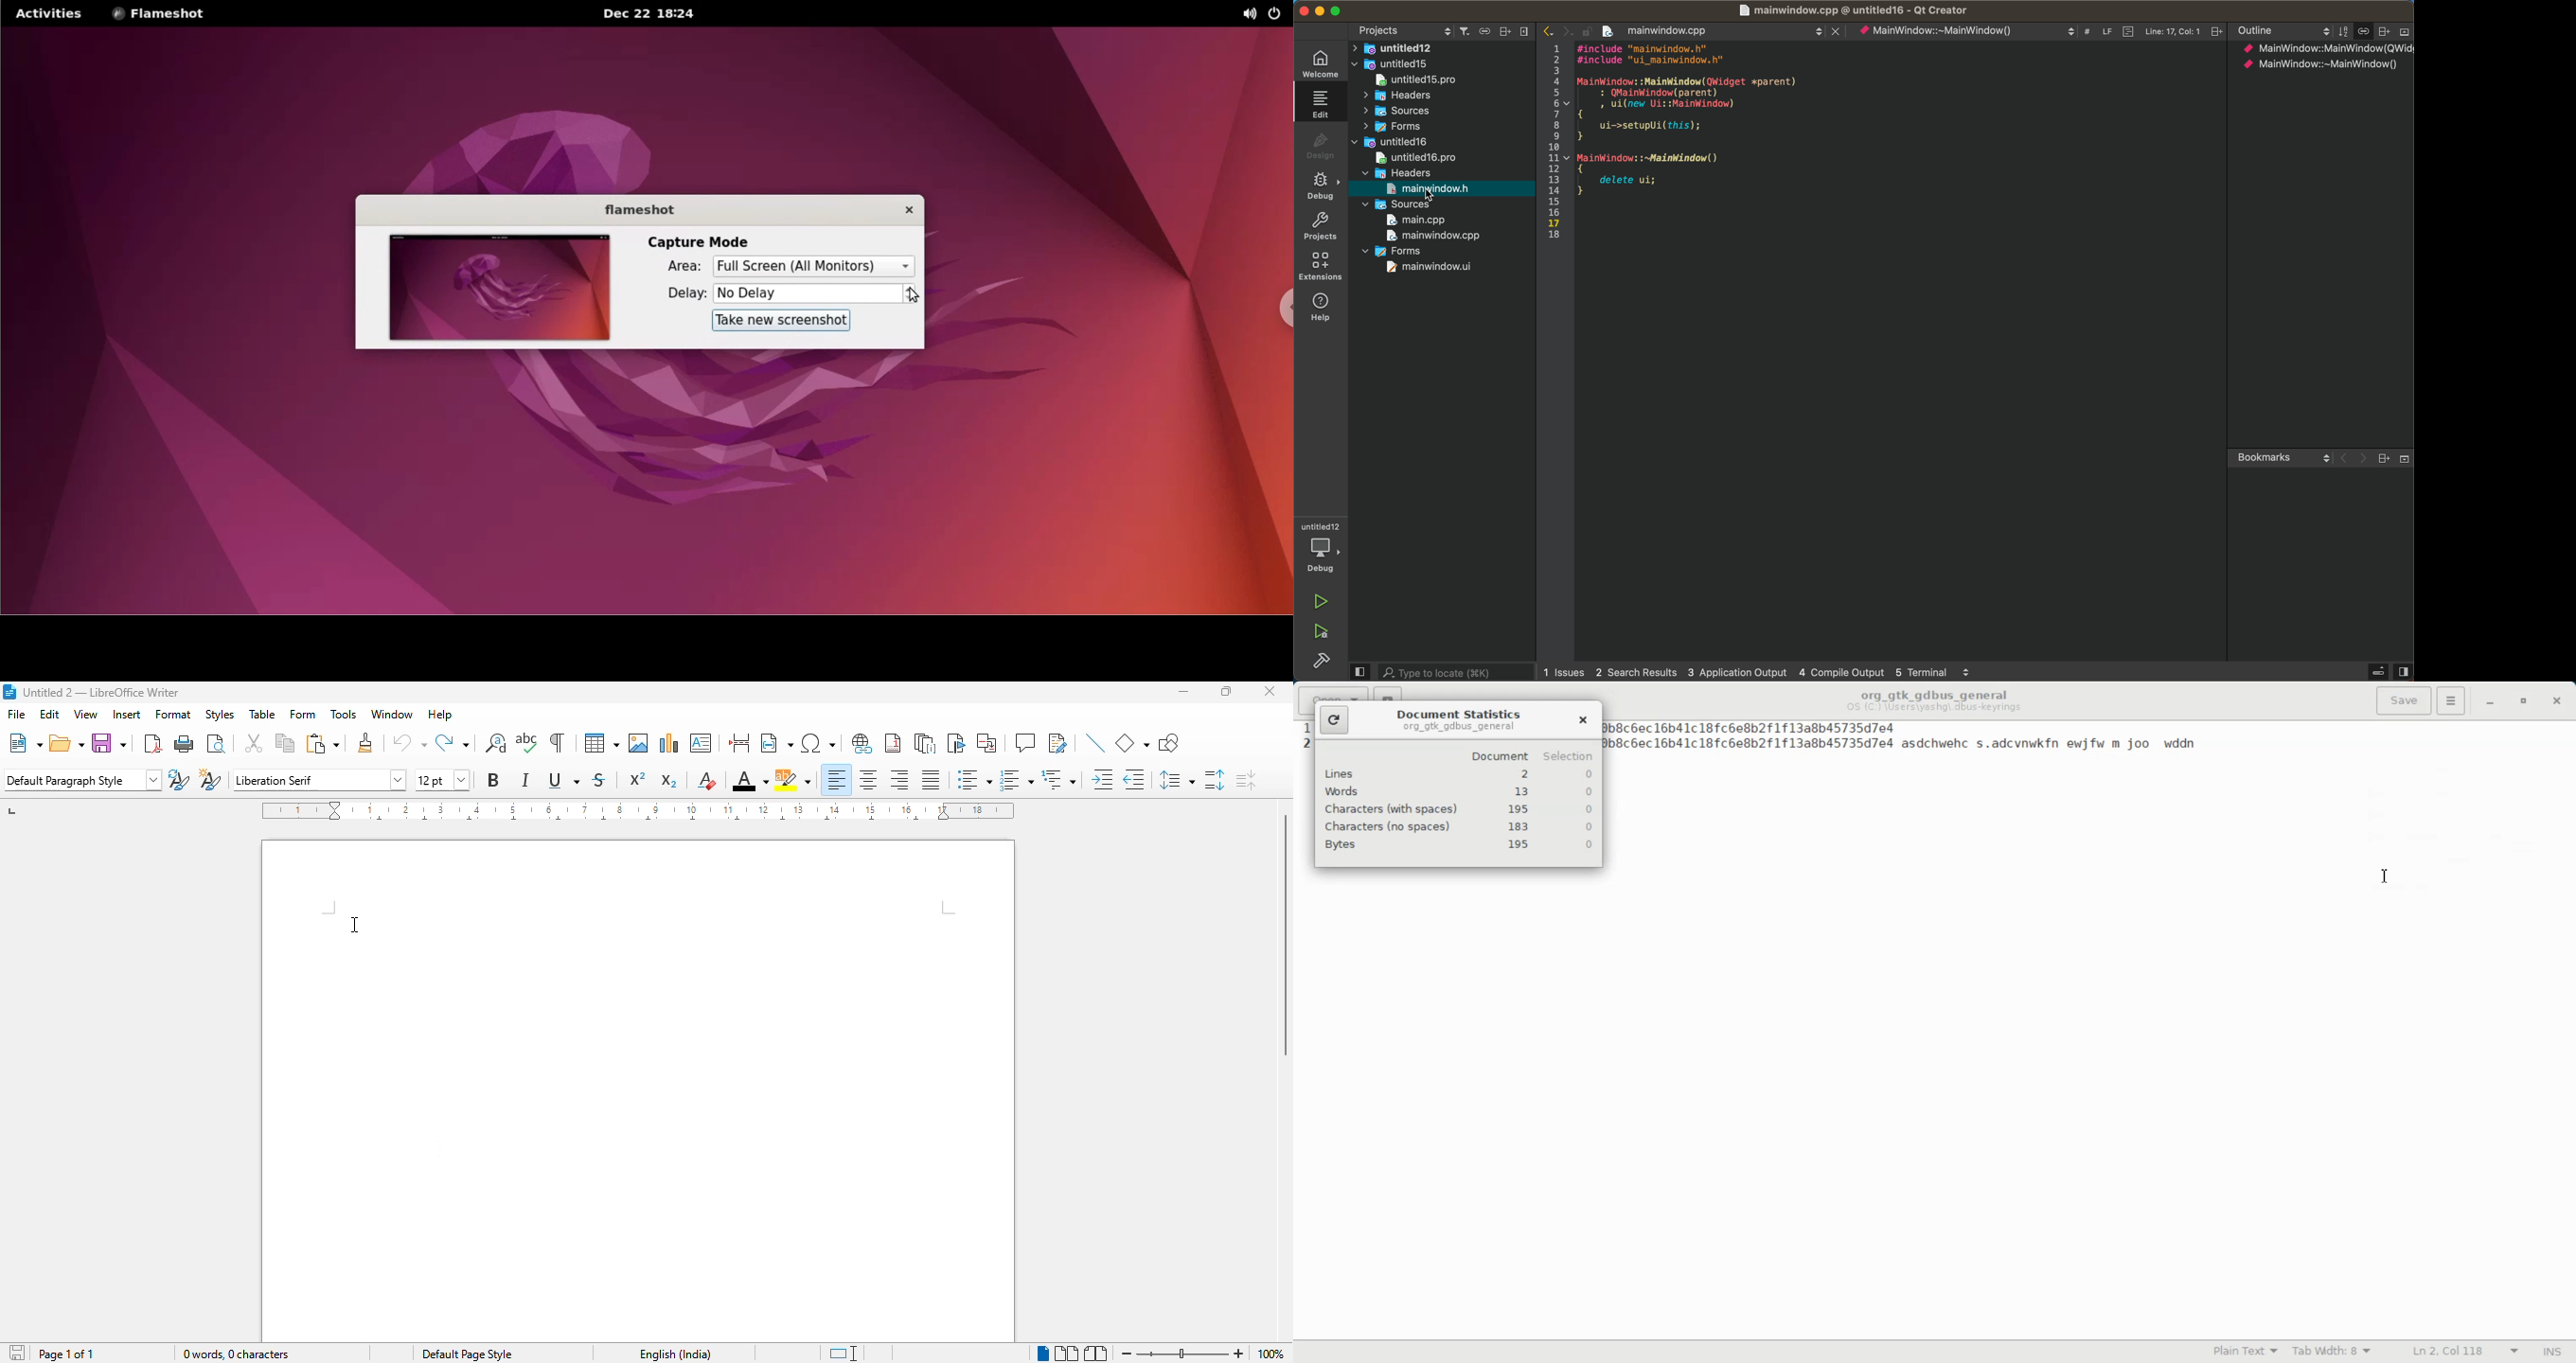  I want to click on file, so click(17, 714).